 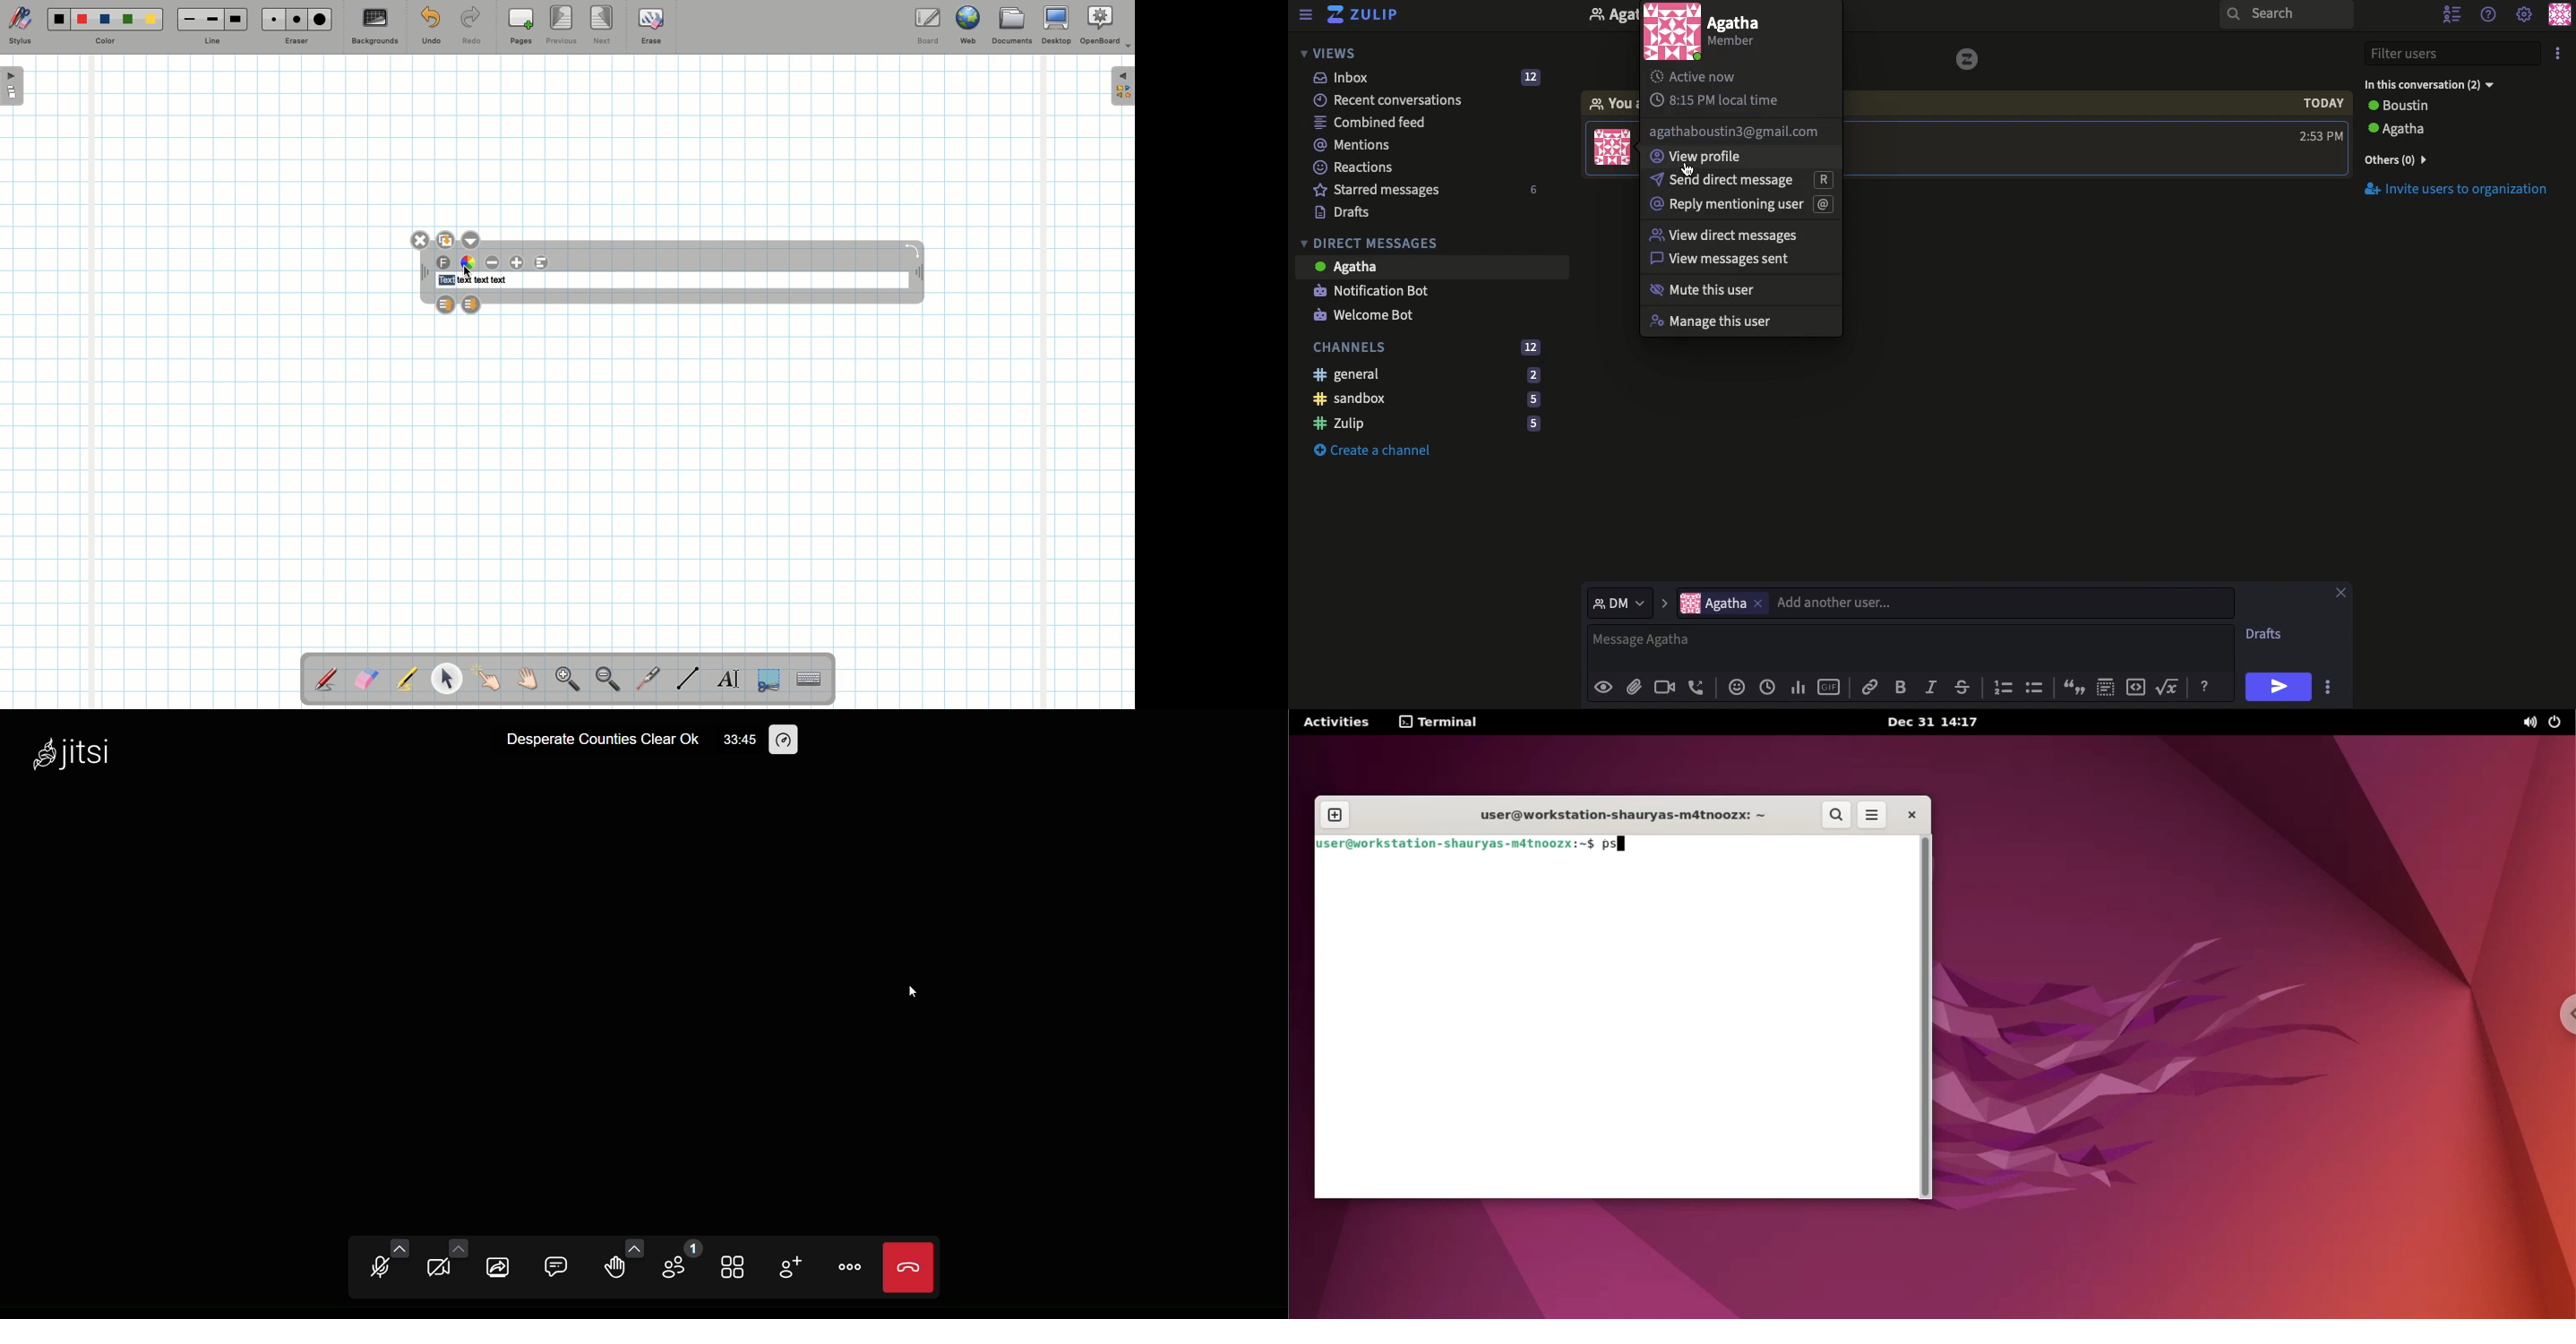 What do you see at coordinates (2037, 687) in the screenshot?
I see `Bullet` at bounding box center [2037, 687].